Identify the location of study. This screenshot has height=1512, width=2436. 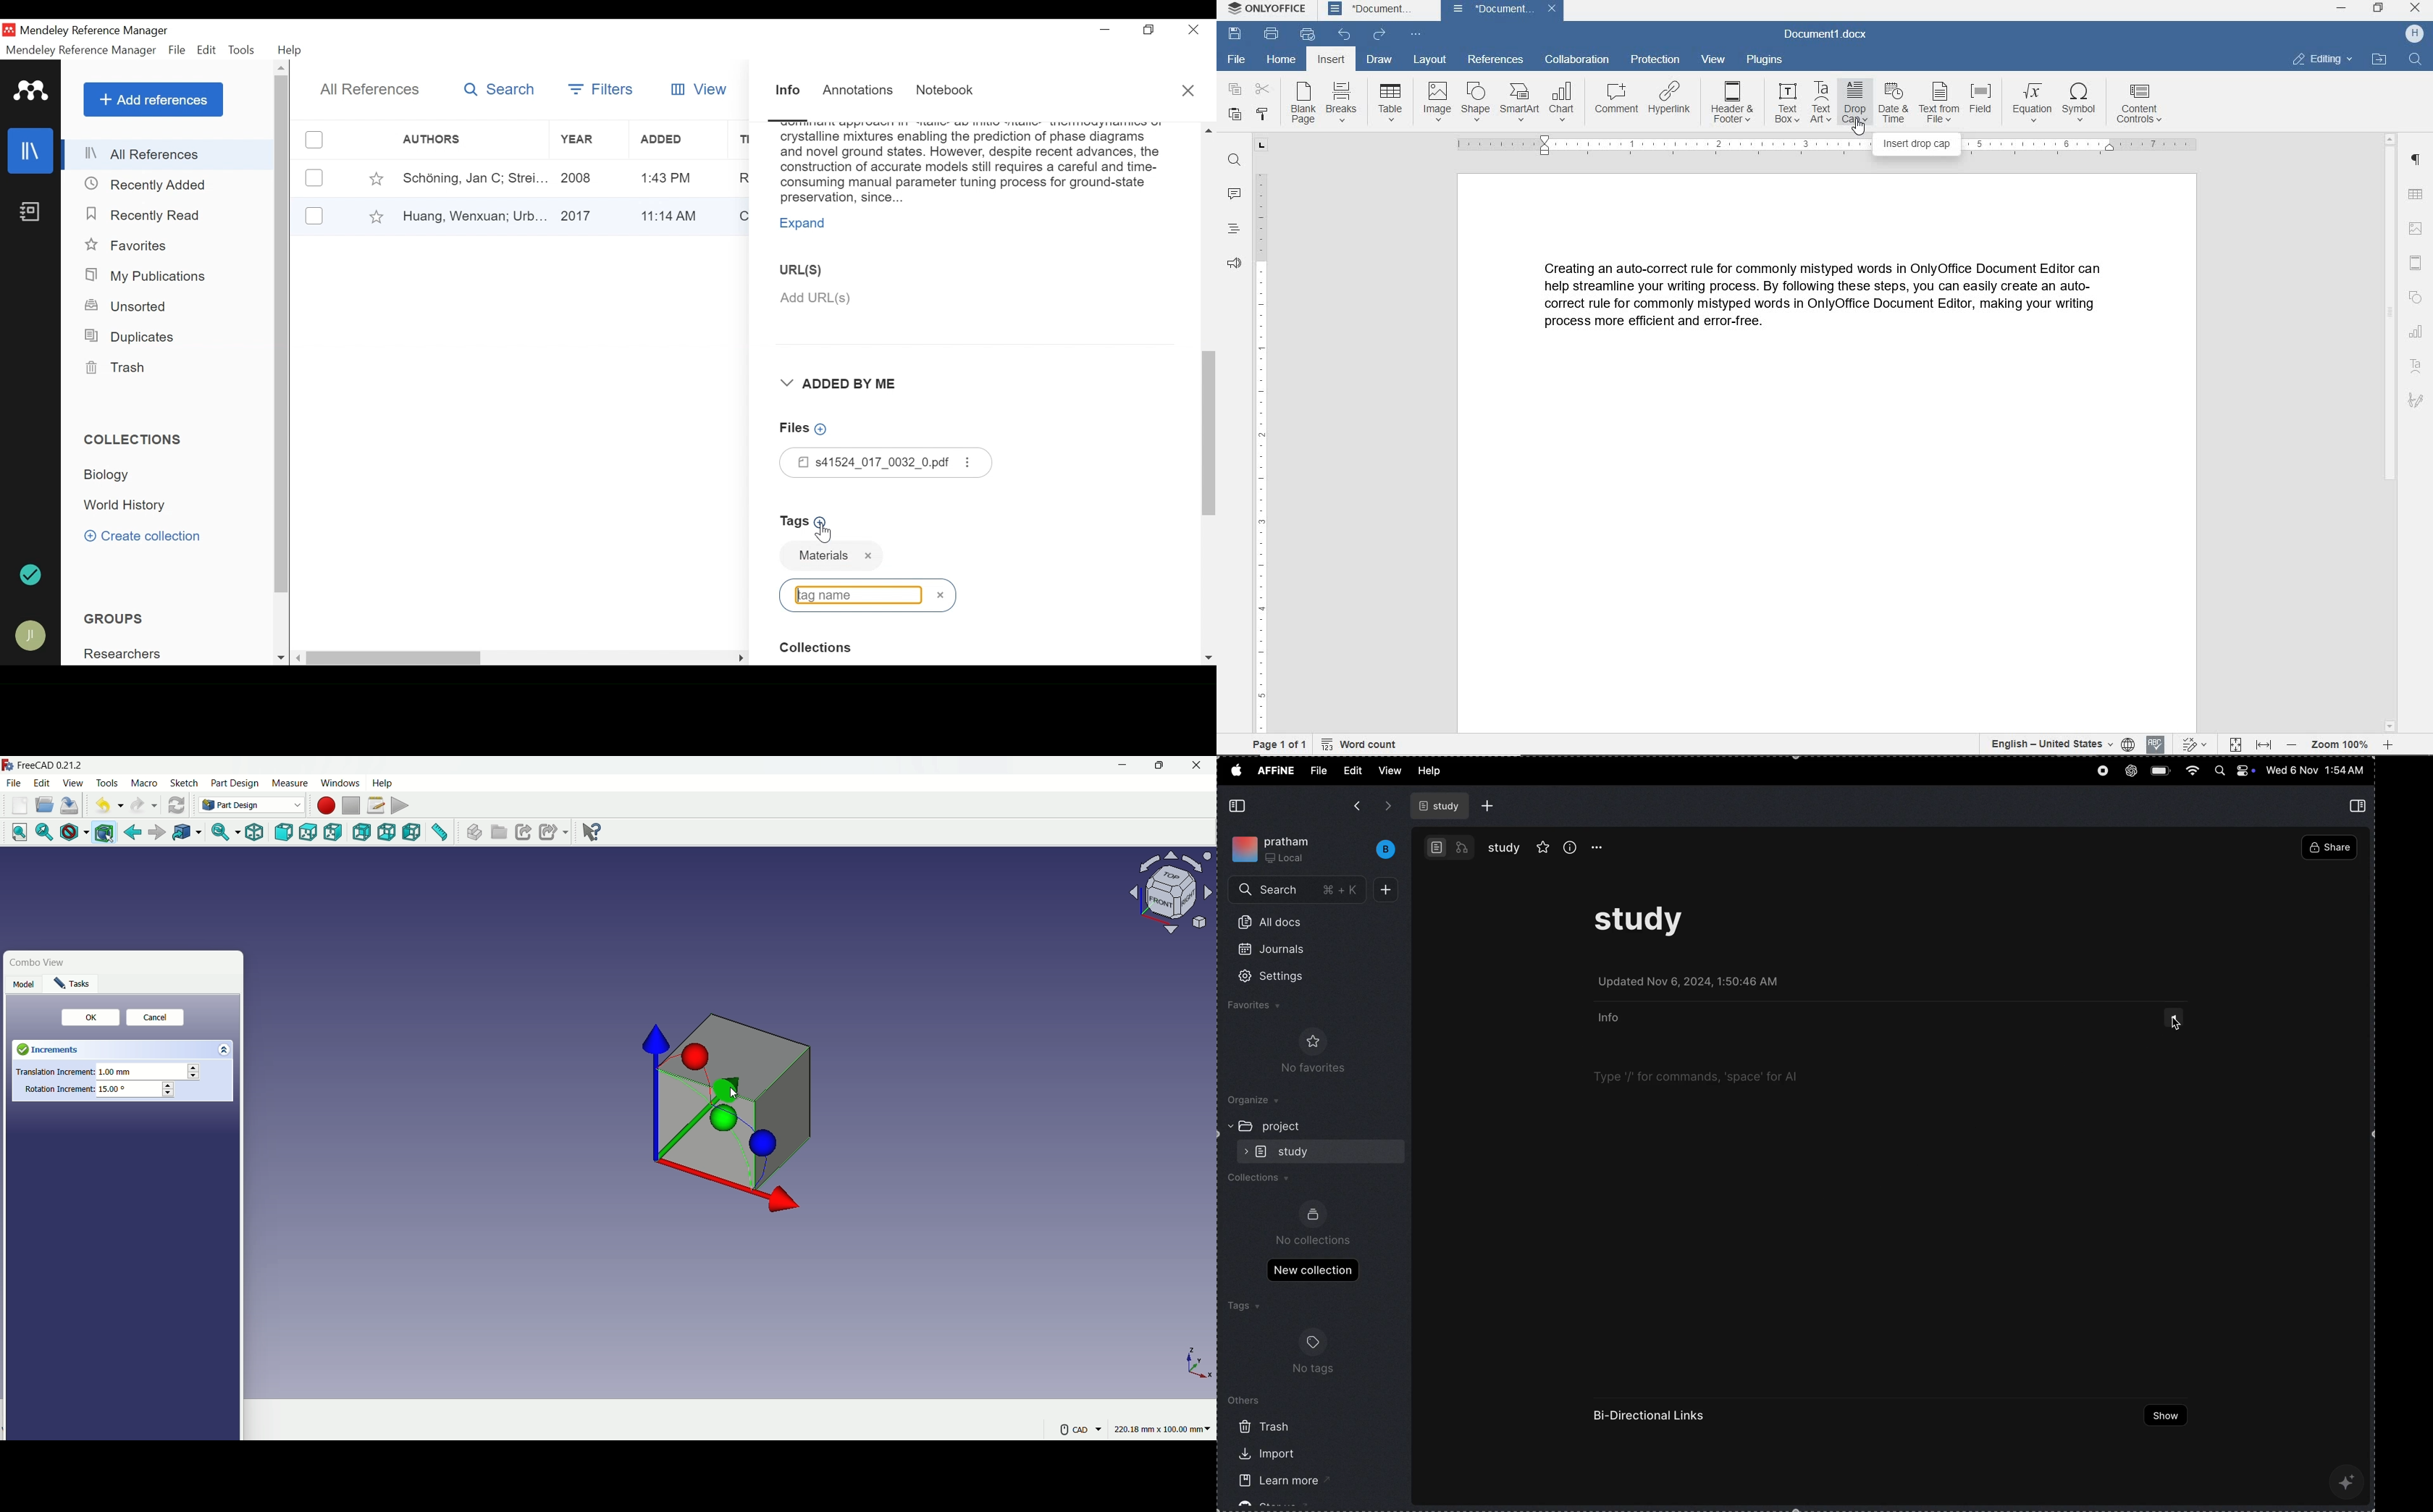
(1504, 848).